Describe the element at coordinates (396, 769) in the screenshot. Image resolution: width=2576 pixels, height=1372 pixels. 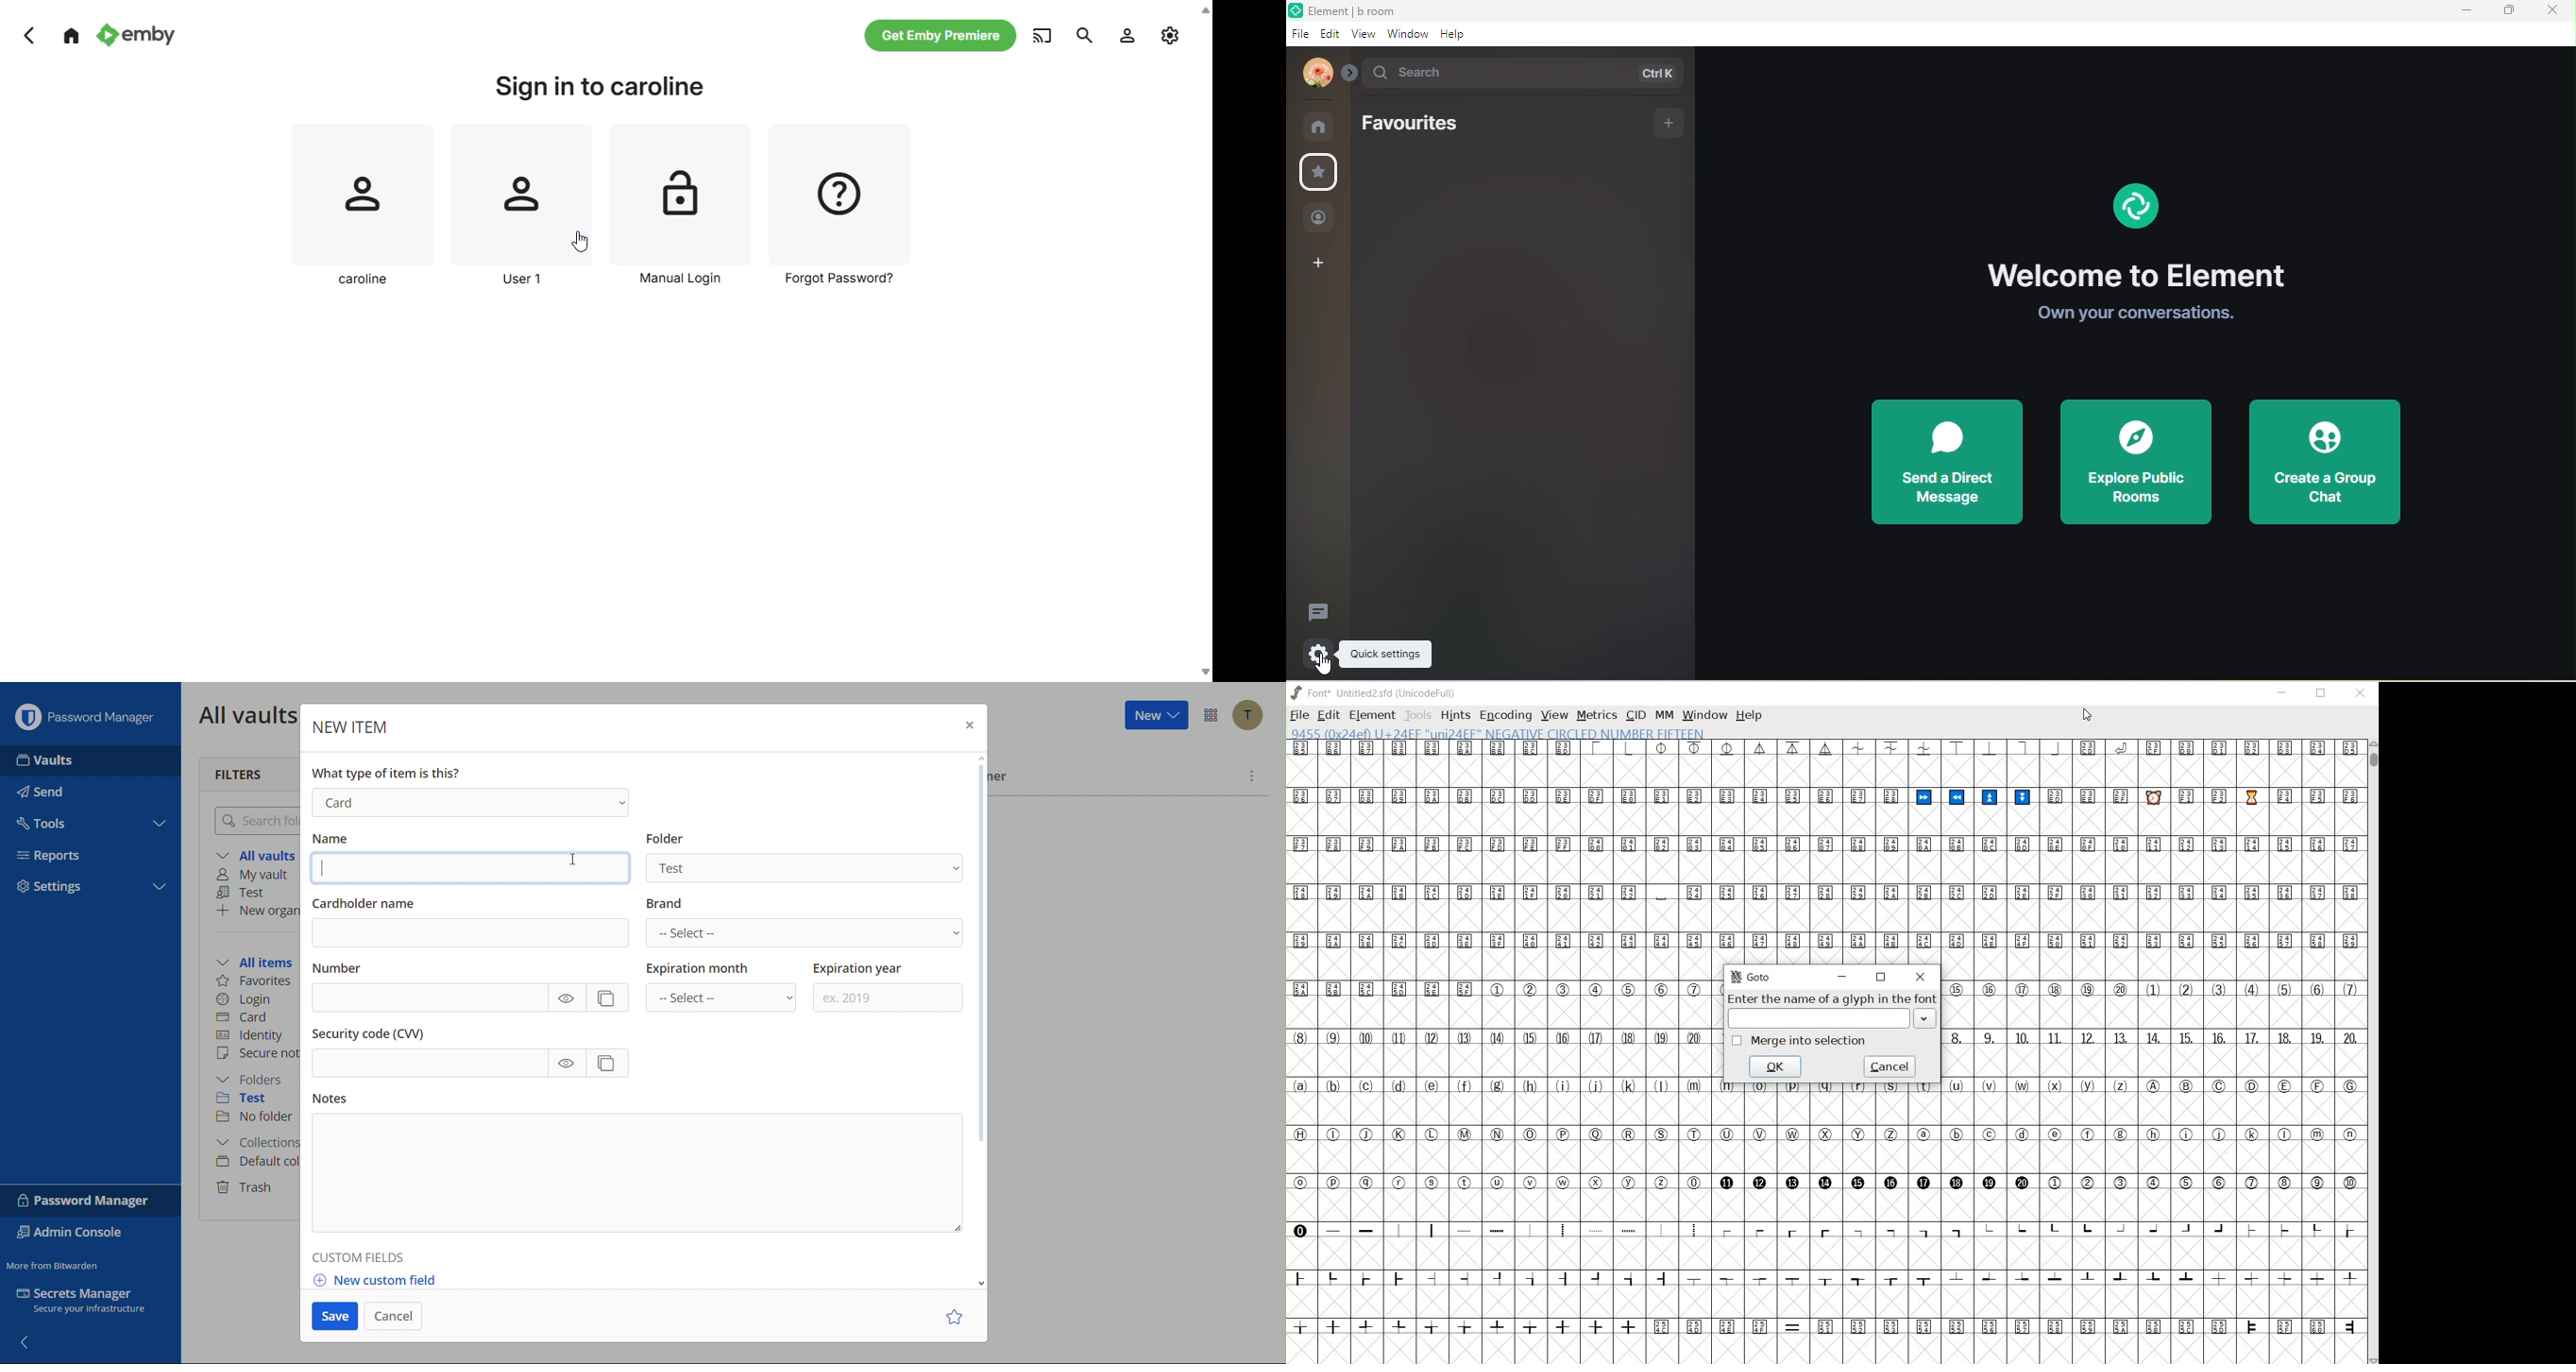
I see `What type of item is this?` at that location.